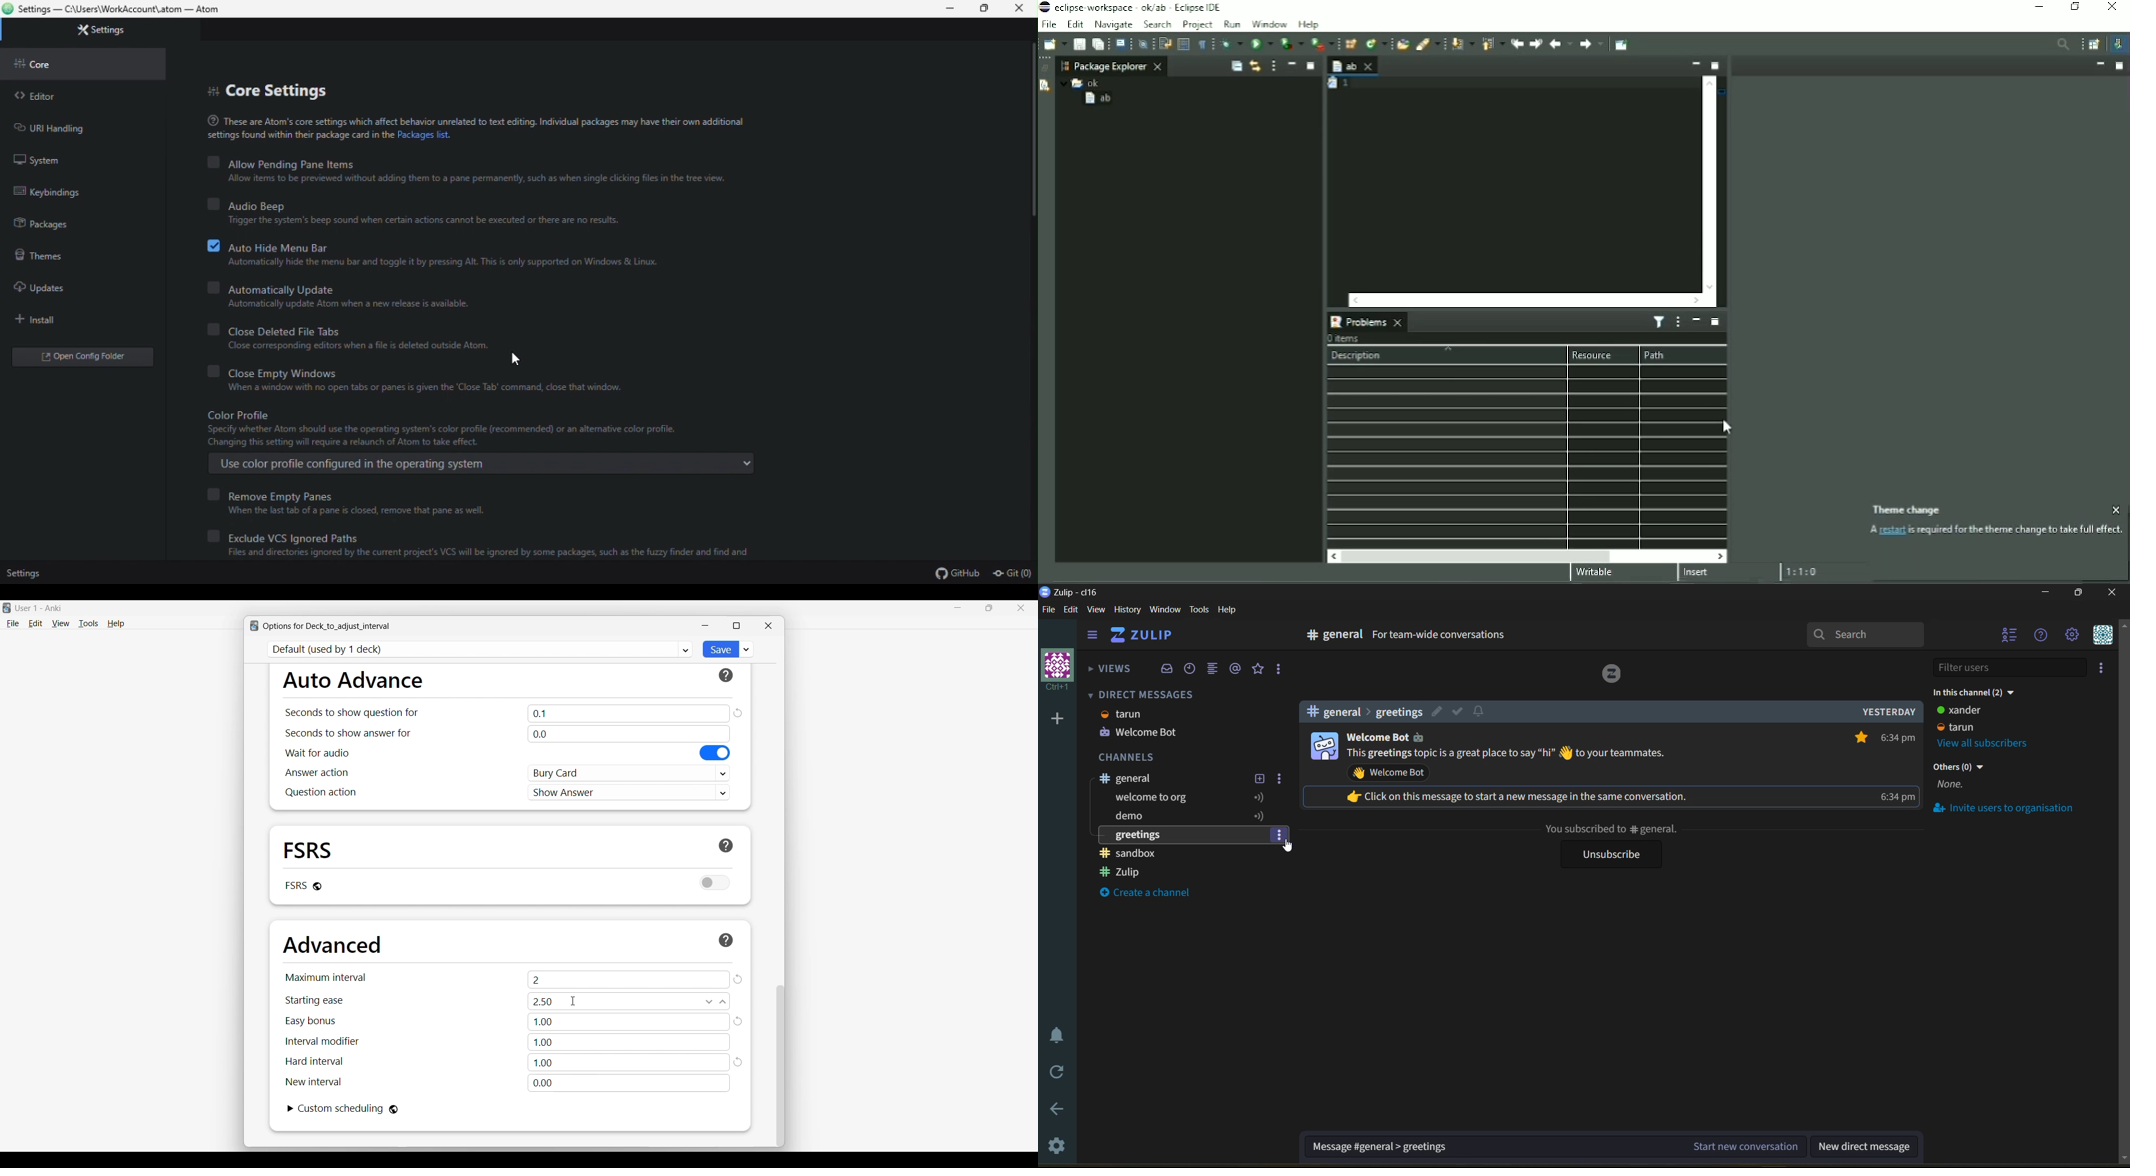  I want to click on Open Perspective, so click(2094, 44).